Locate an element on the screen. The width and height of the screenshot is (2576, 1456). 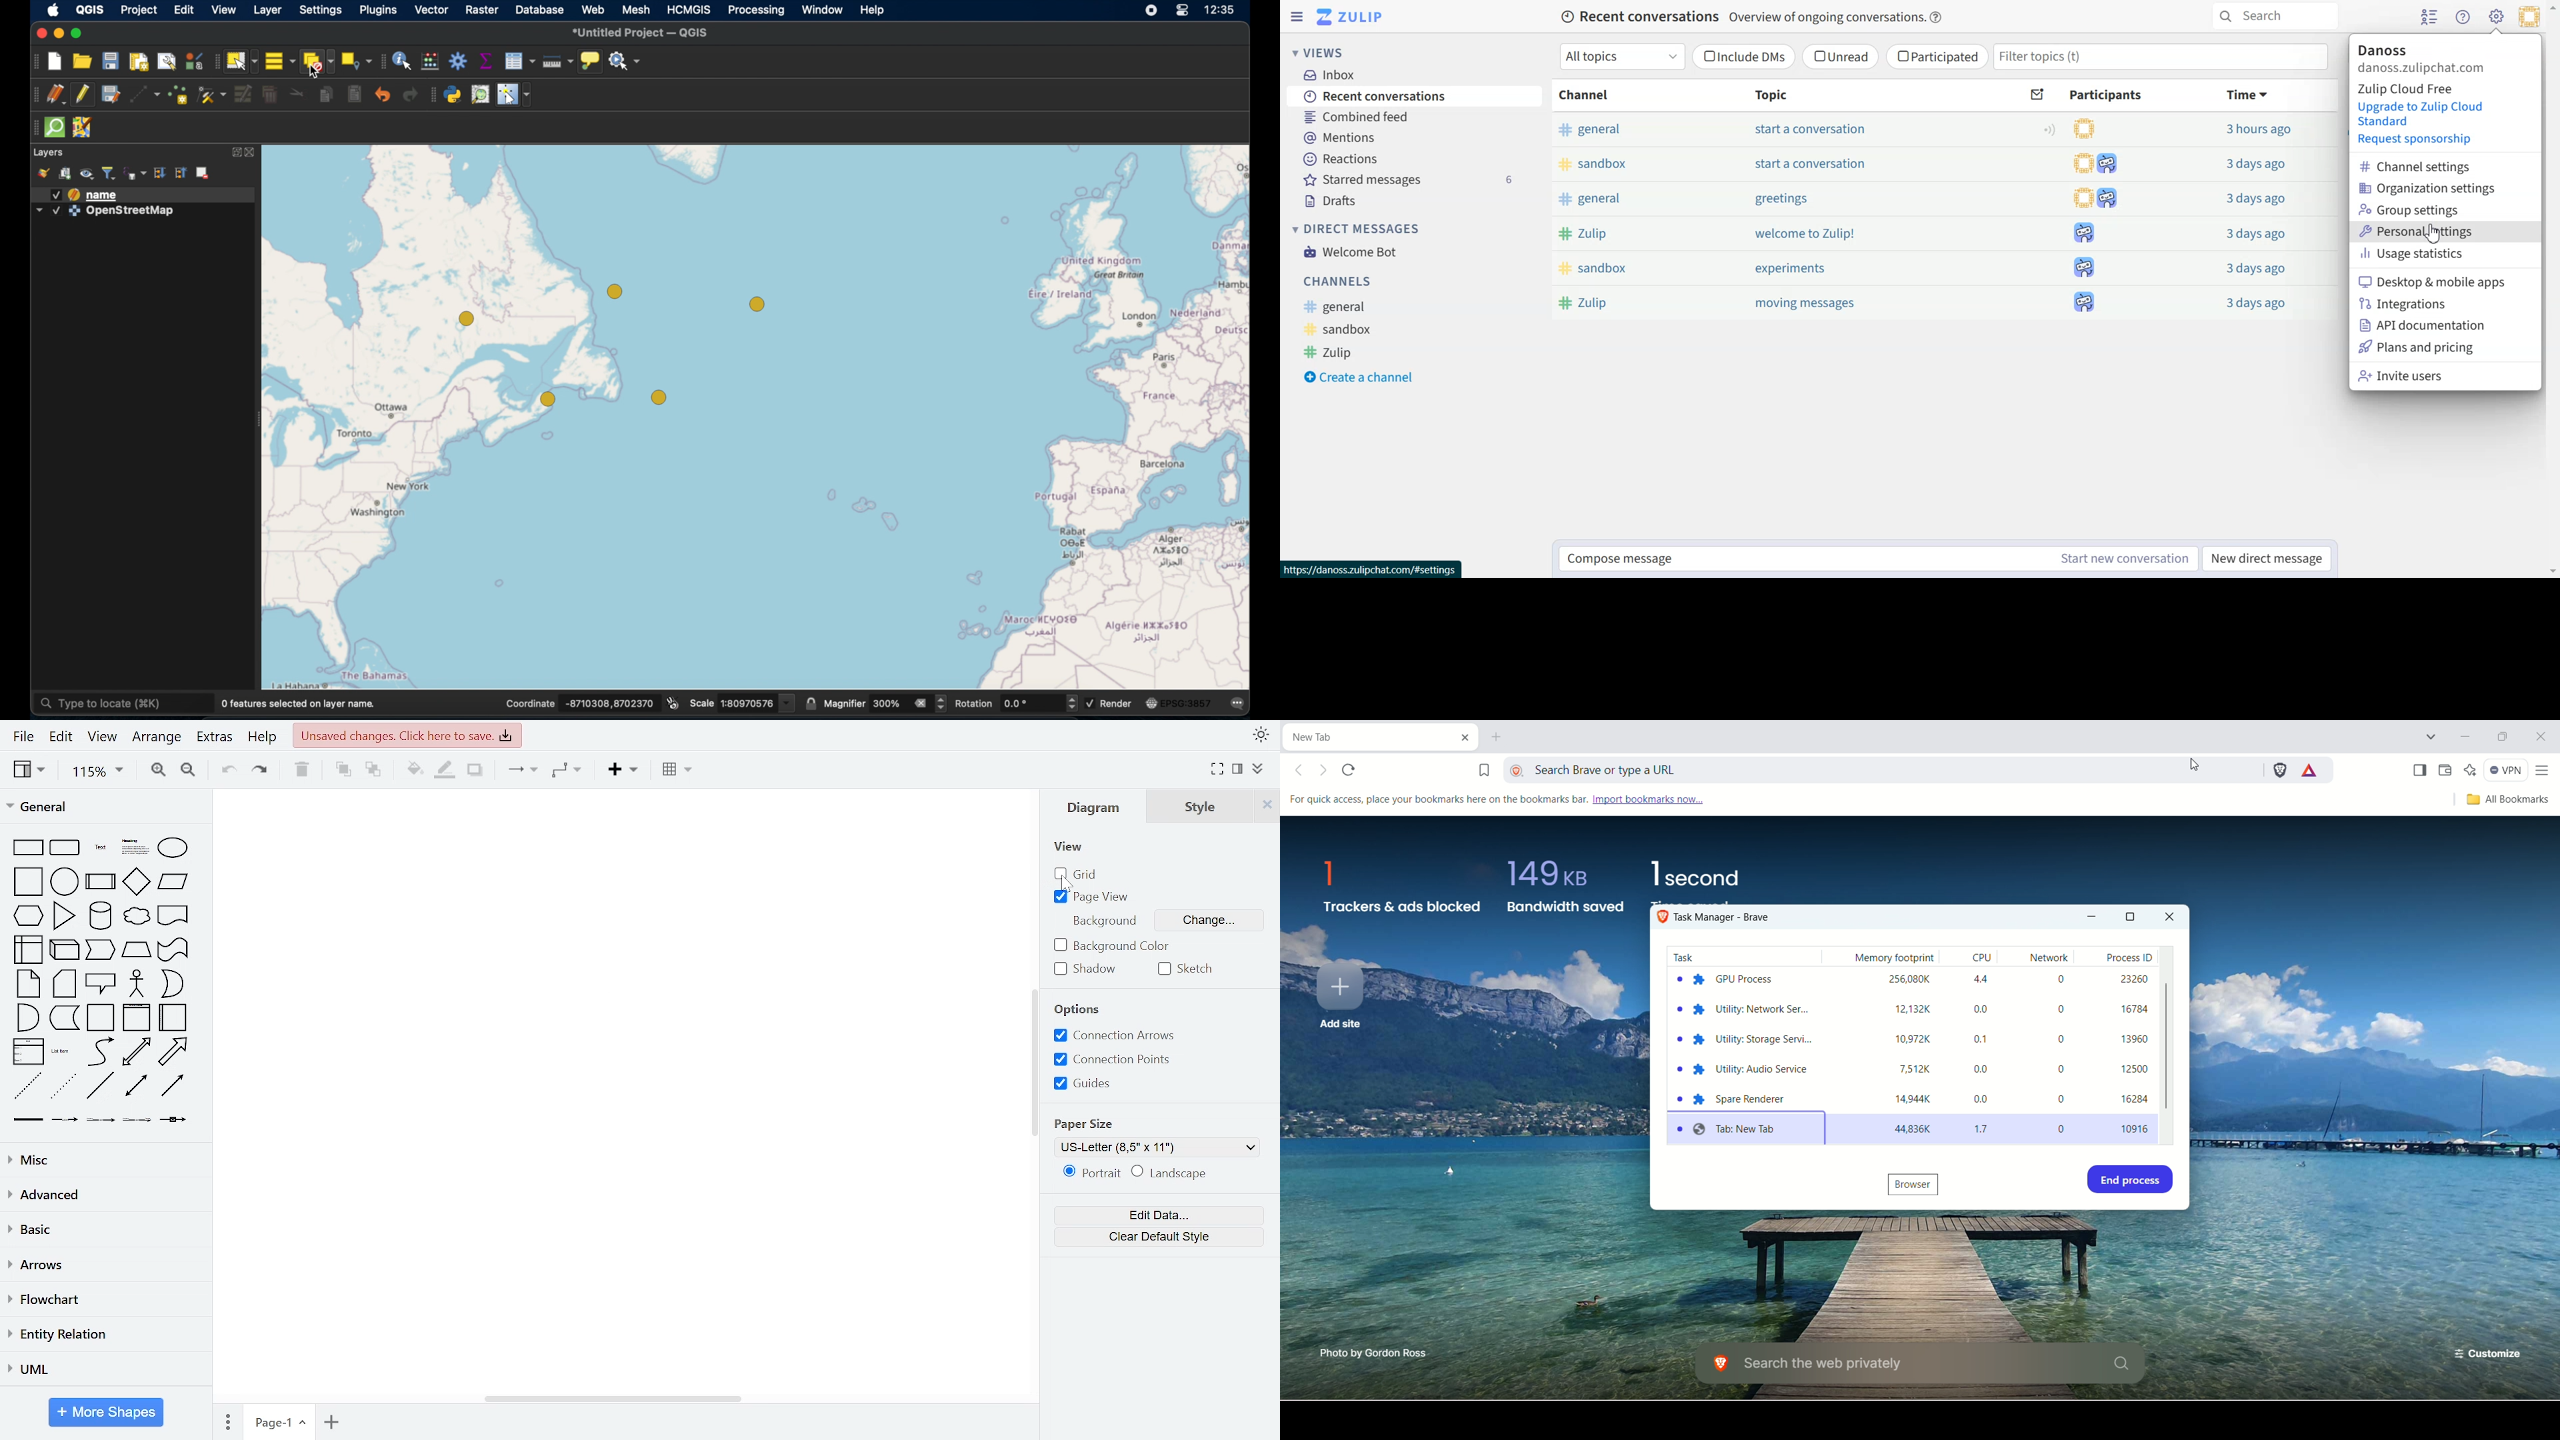
Coordinate value is located at coordinates (611, 703).